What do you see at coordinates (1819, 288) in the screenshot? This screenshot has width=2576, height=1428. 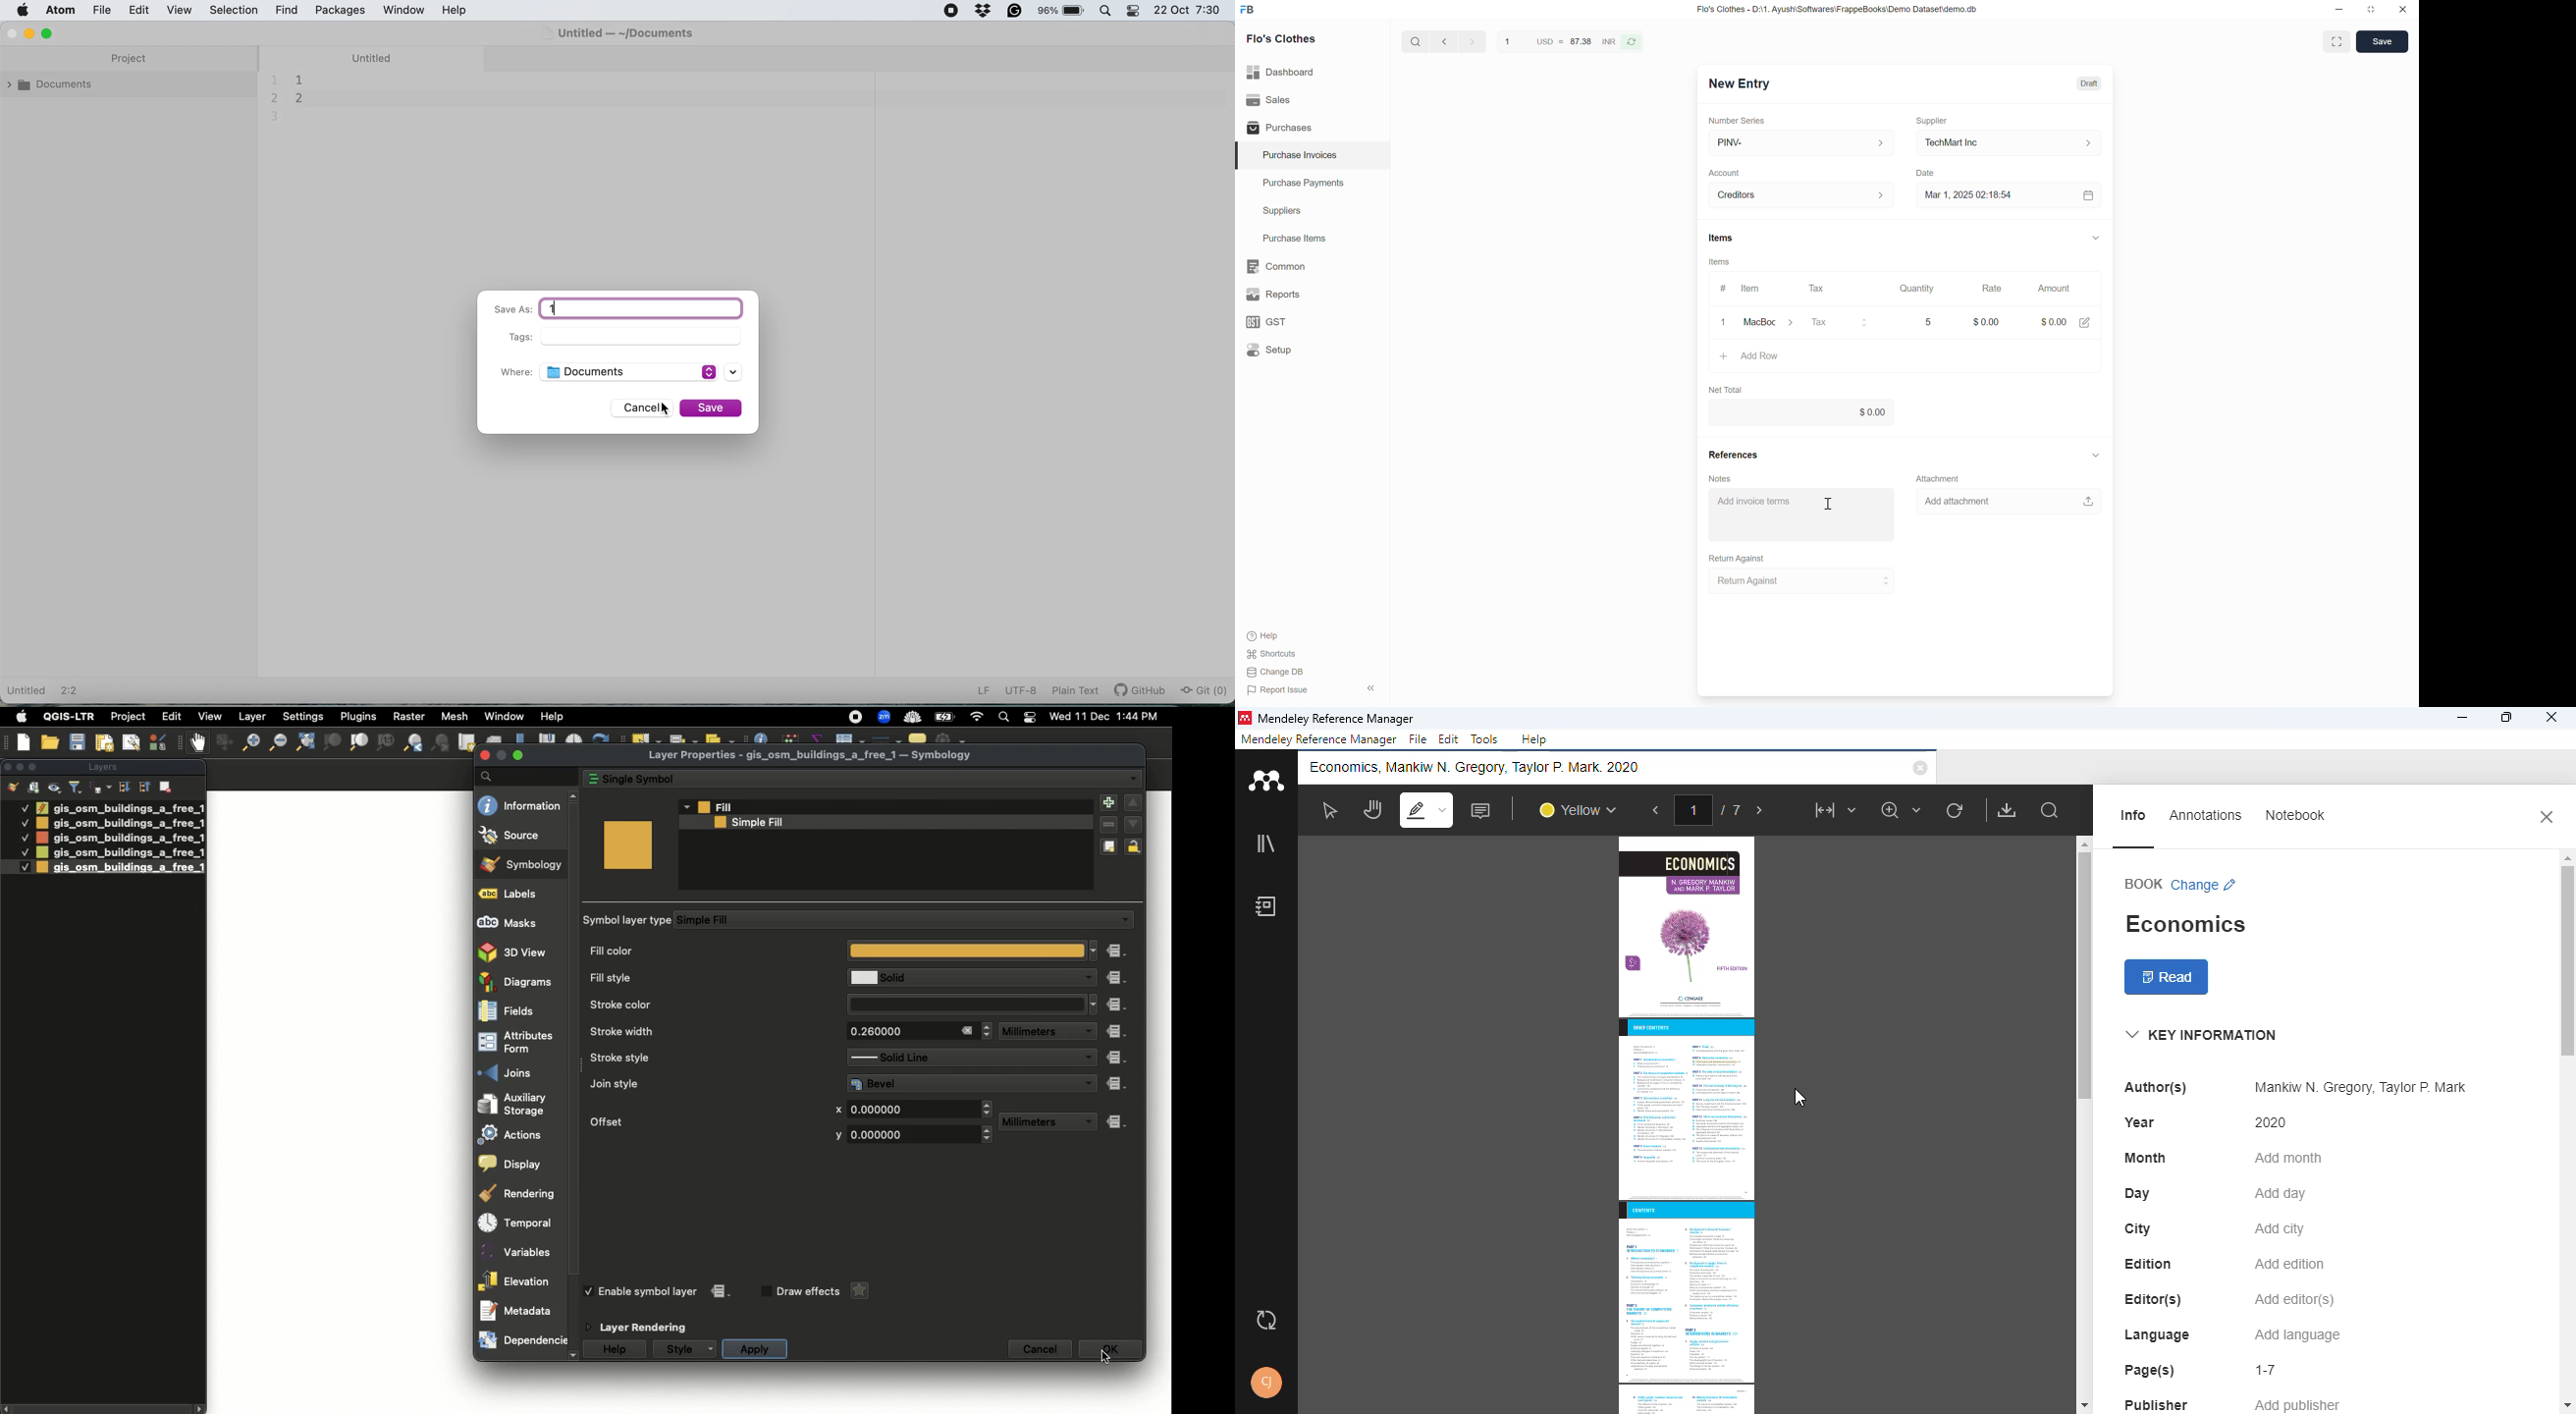 I see `Tax` at bounding box center [1819, 288].